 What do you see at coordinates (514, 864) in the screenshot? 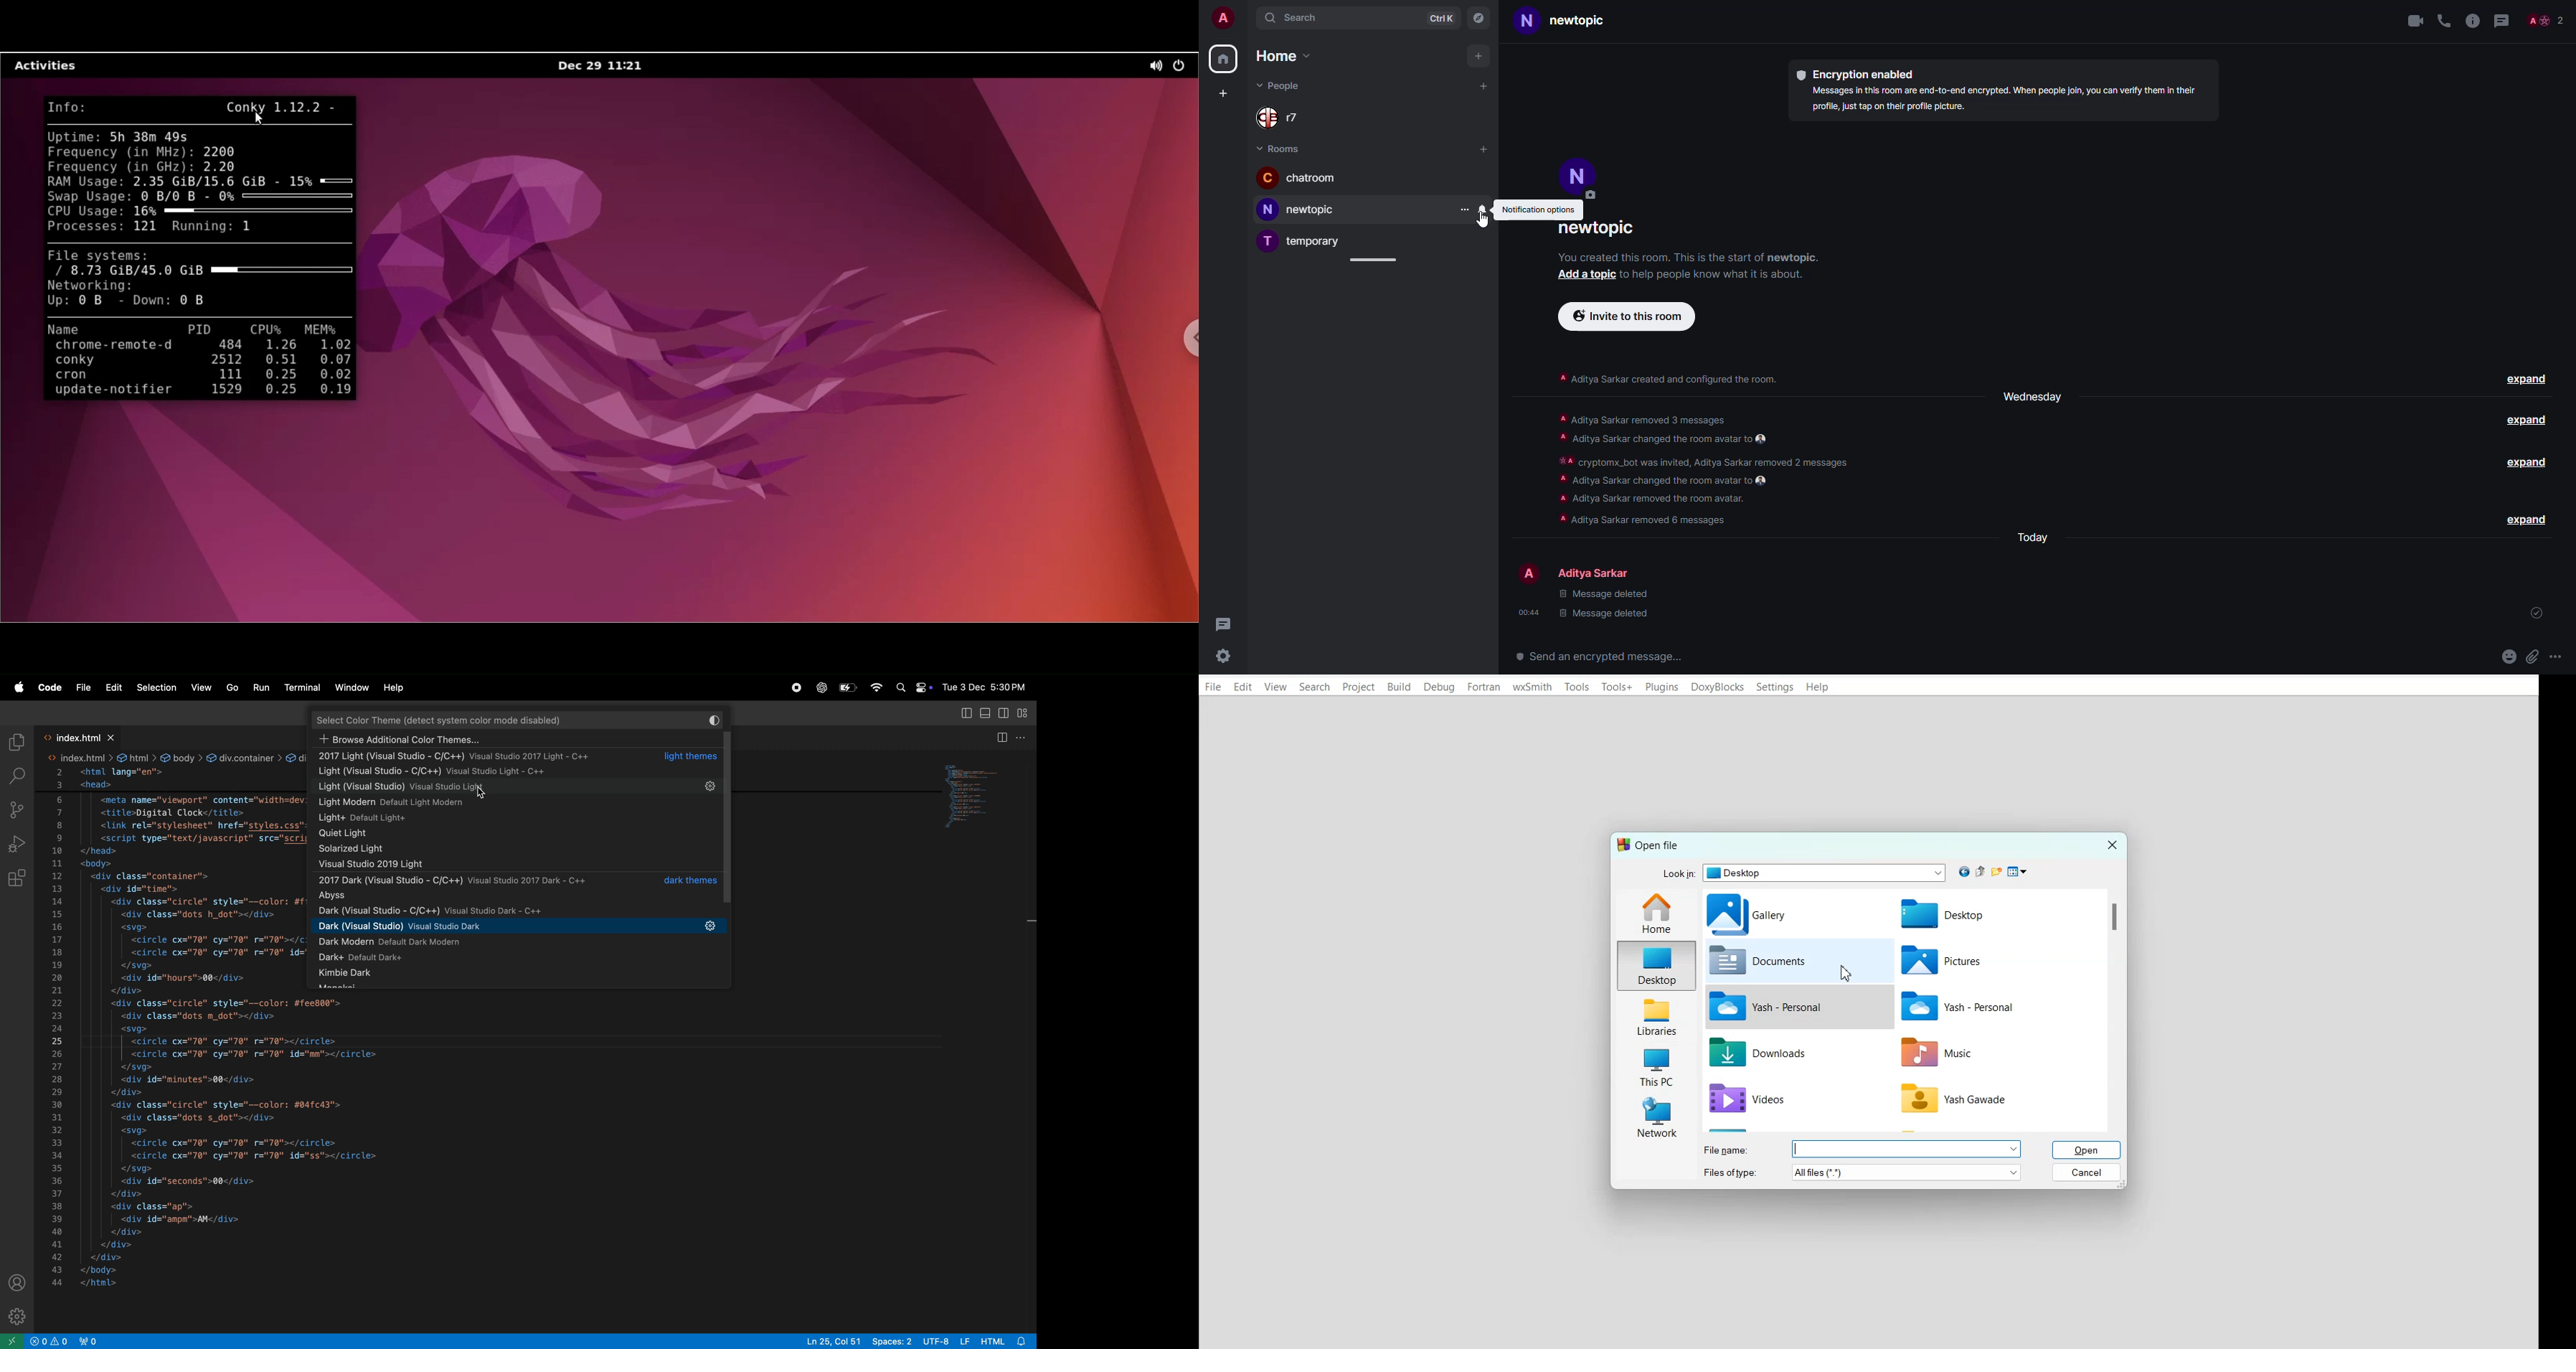
I see `visual studio light` at bounding box center [514, 864].